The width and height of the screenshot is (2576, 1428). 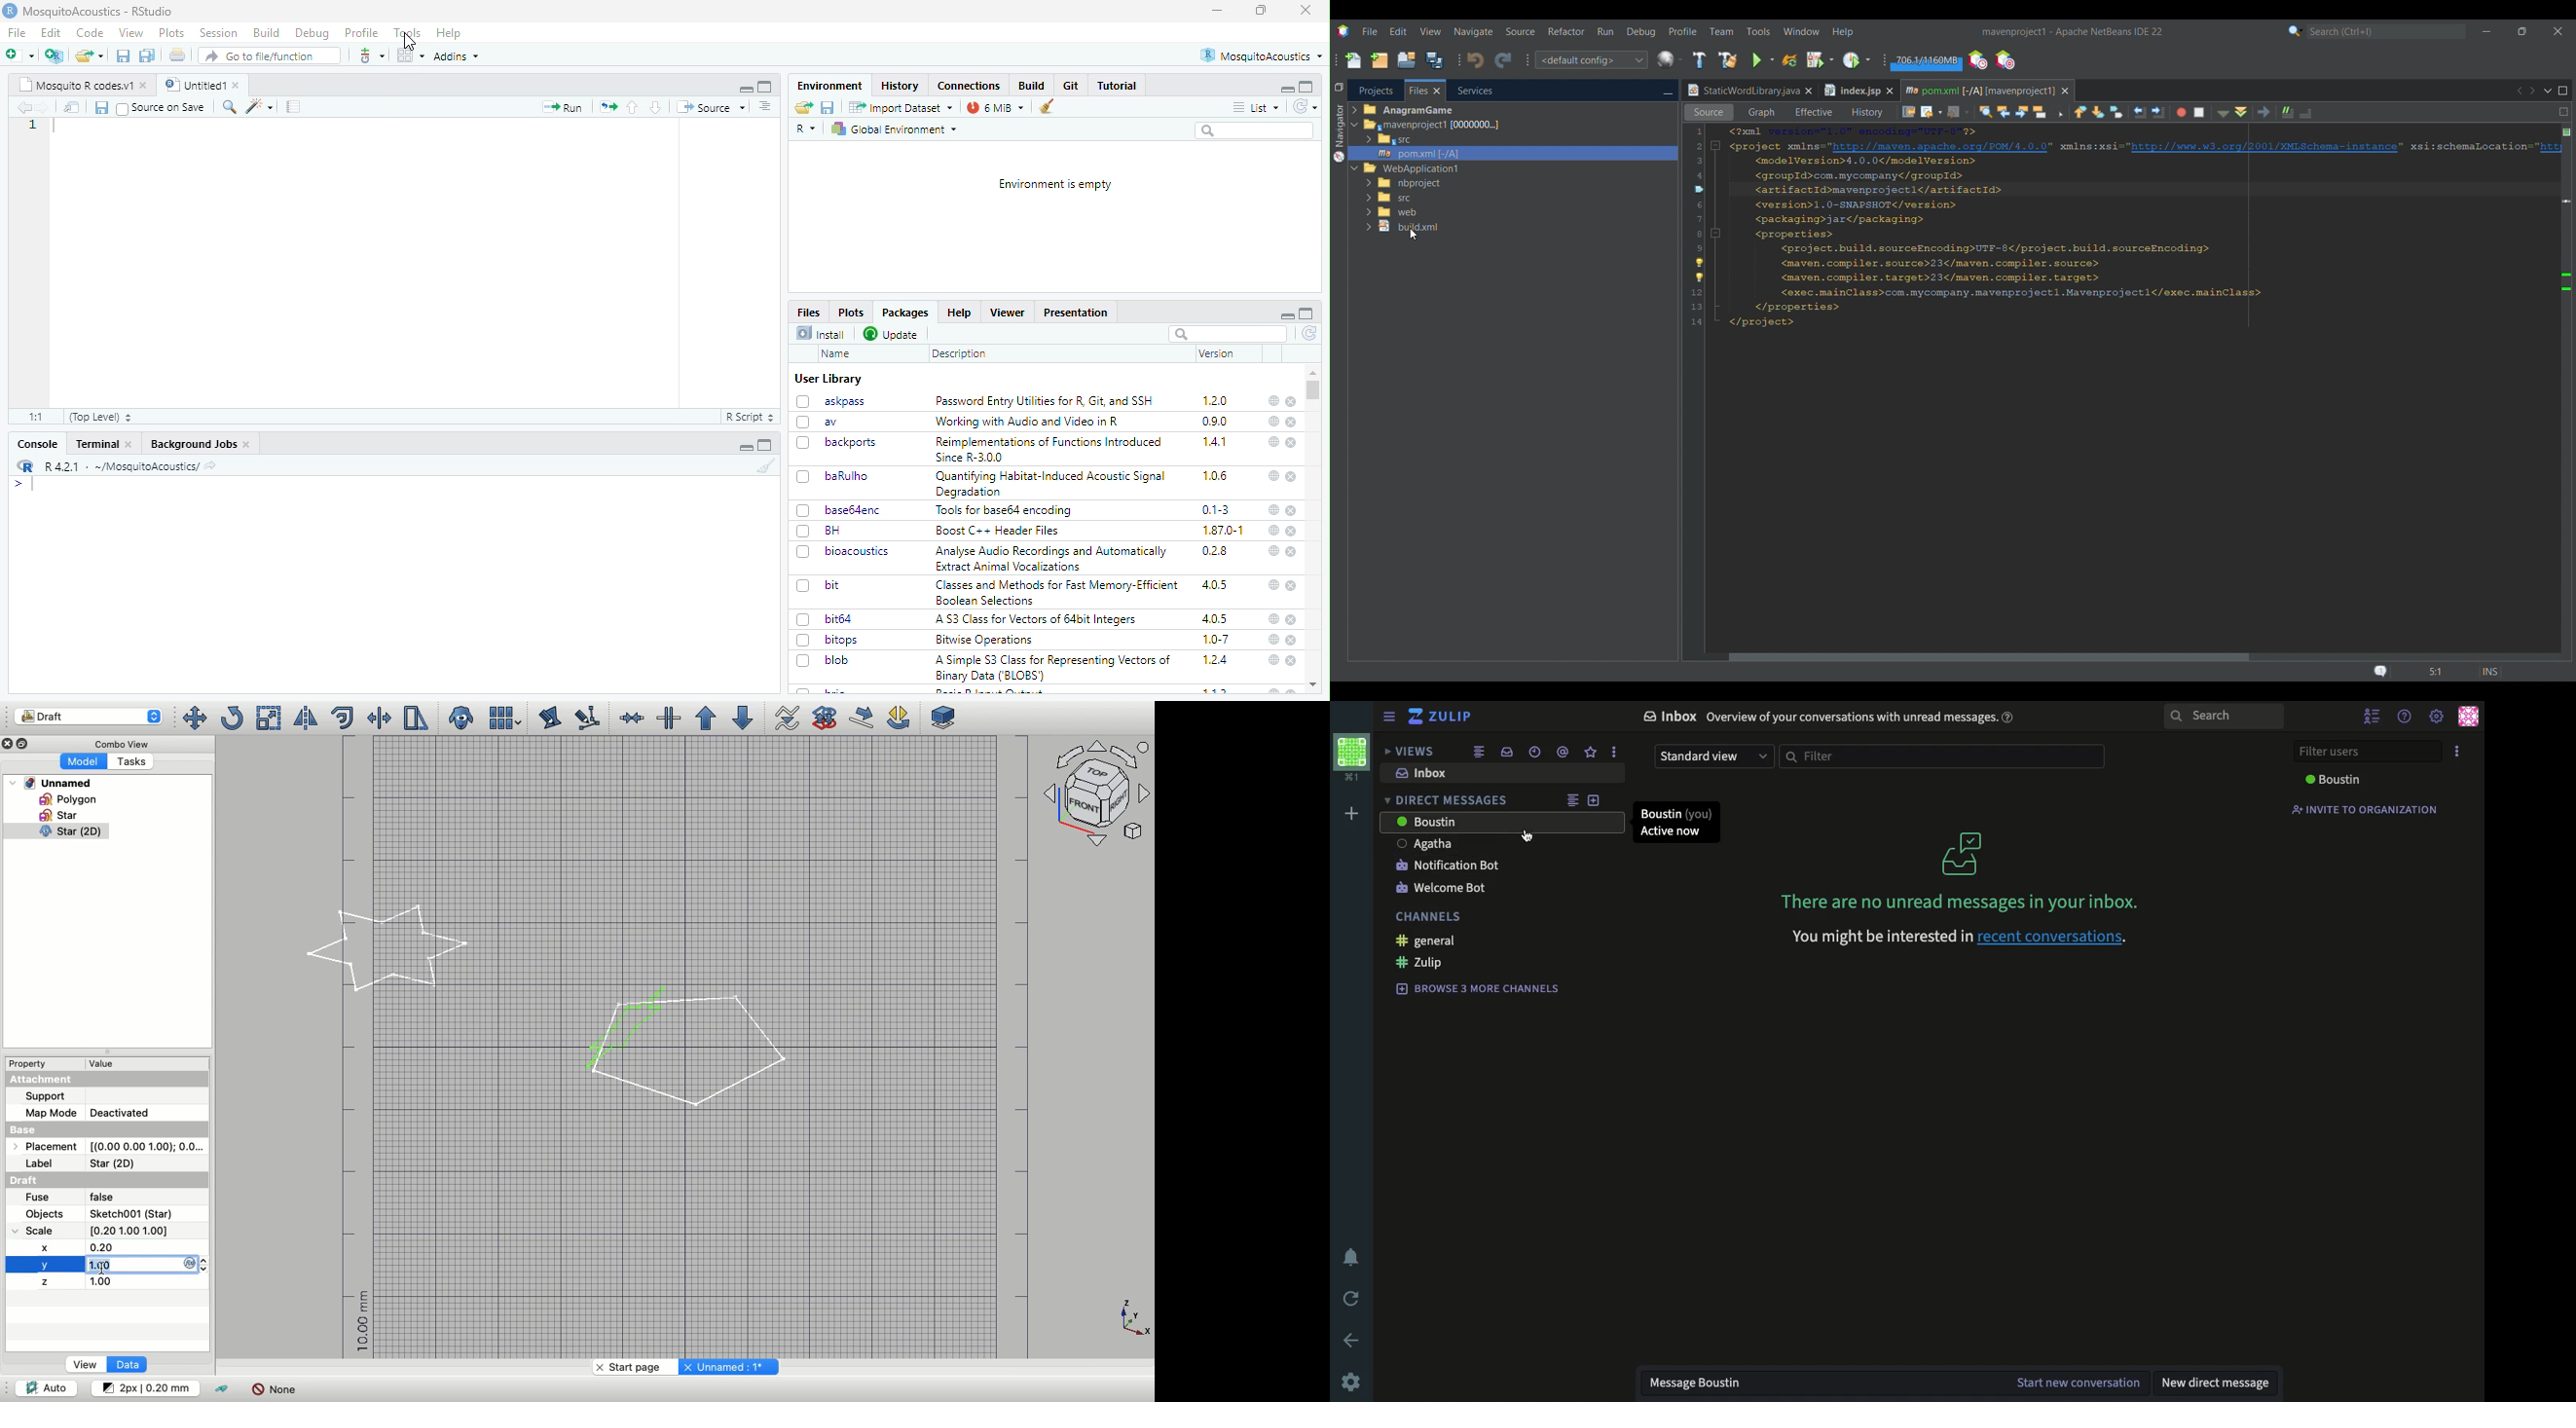 What do you see at coordinates (828, 107) in the screenshot?
I see `save` at bounding box center [828, 107].